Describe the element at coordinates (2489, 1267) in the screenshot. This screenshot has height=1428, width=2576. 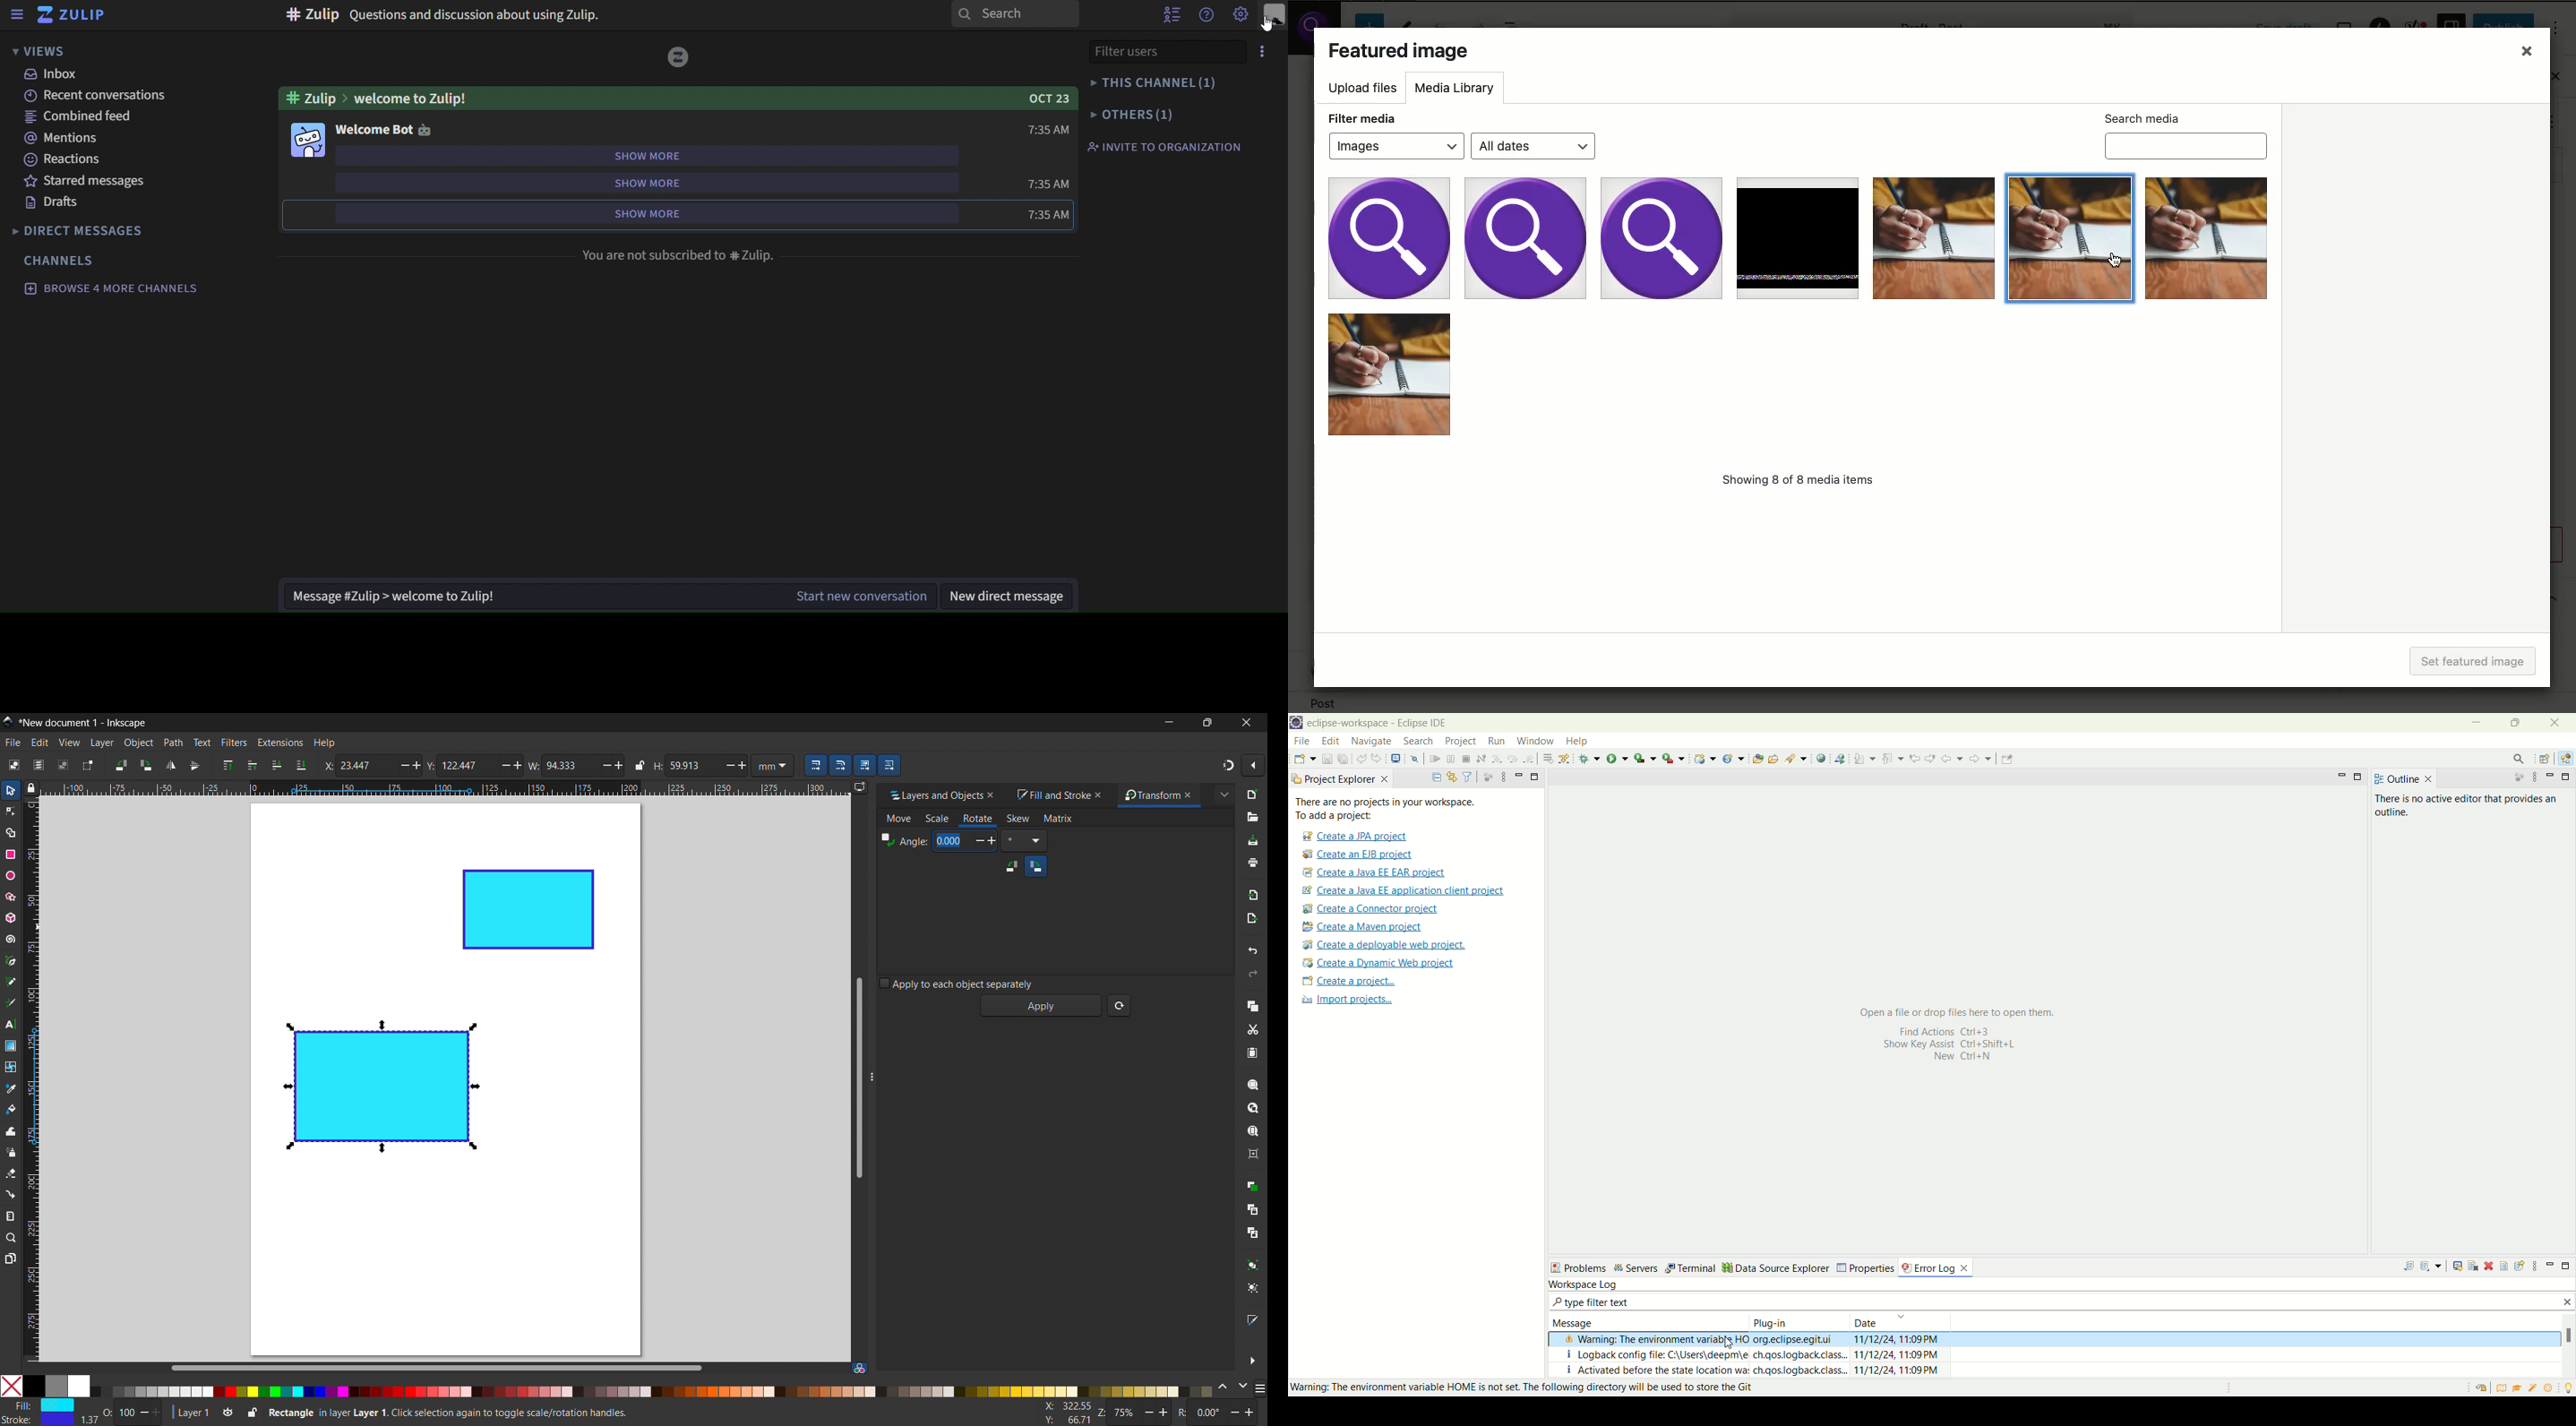
I see `delete log` at that location.